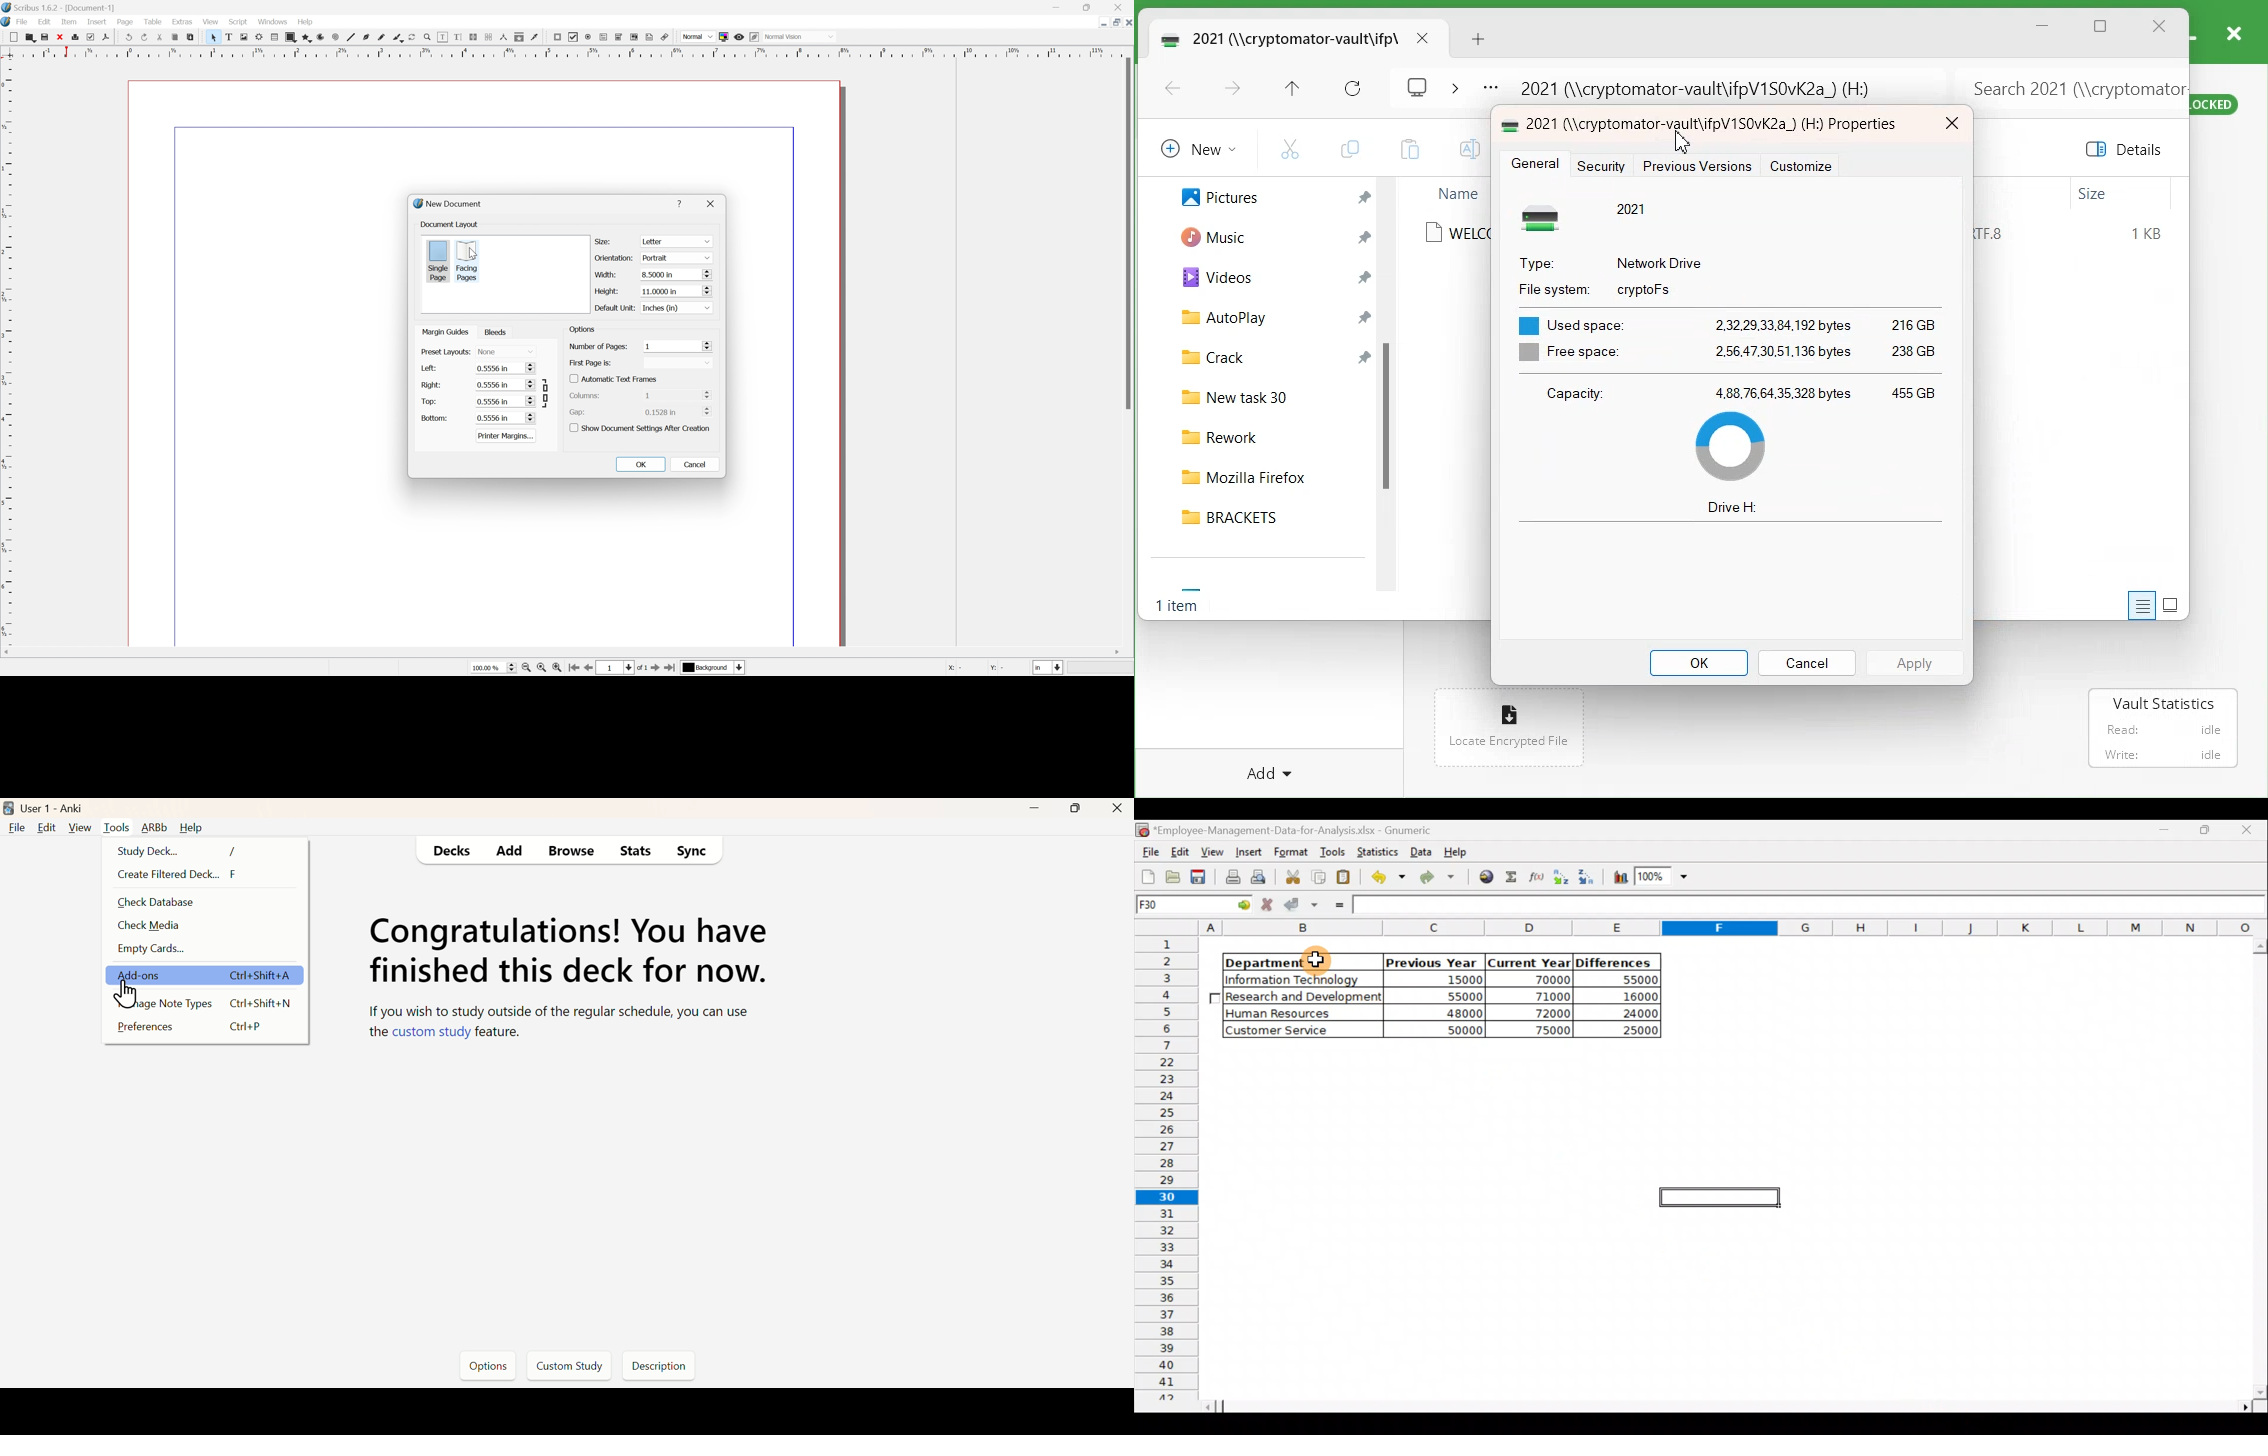 This screenshot has width=2268, height=1456. Describe the element at coordinates (559, 669) in the screenshot. I see `zoom in` at that location.